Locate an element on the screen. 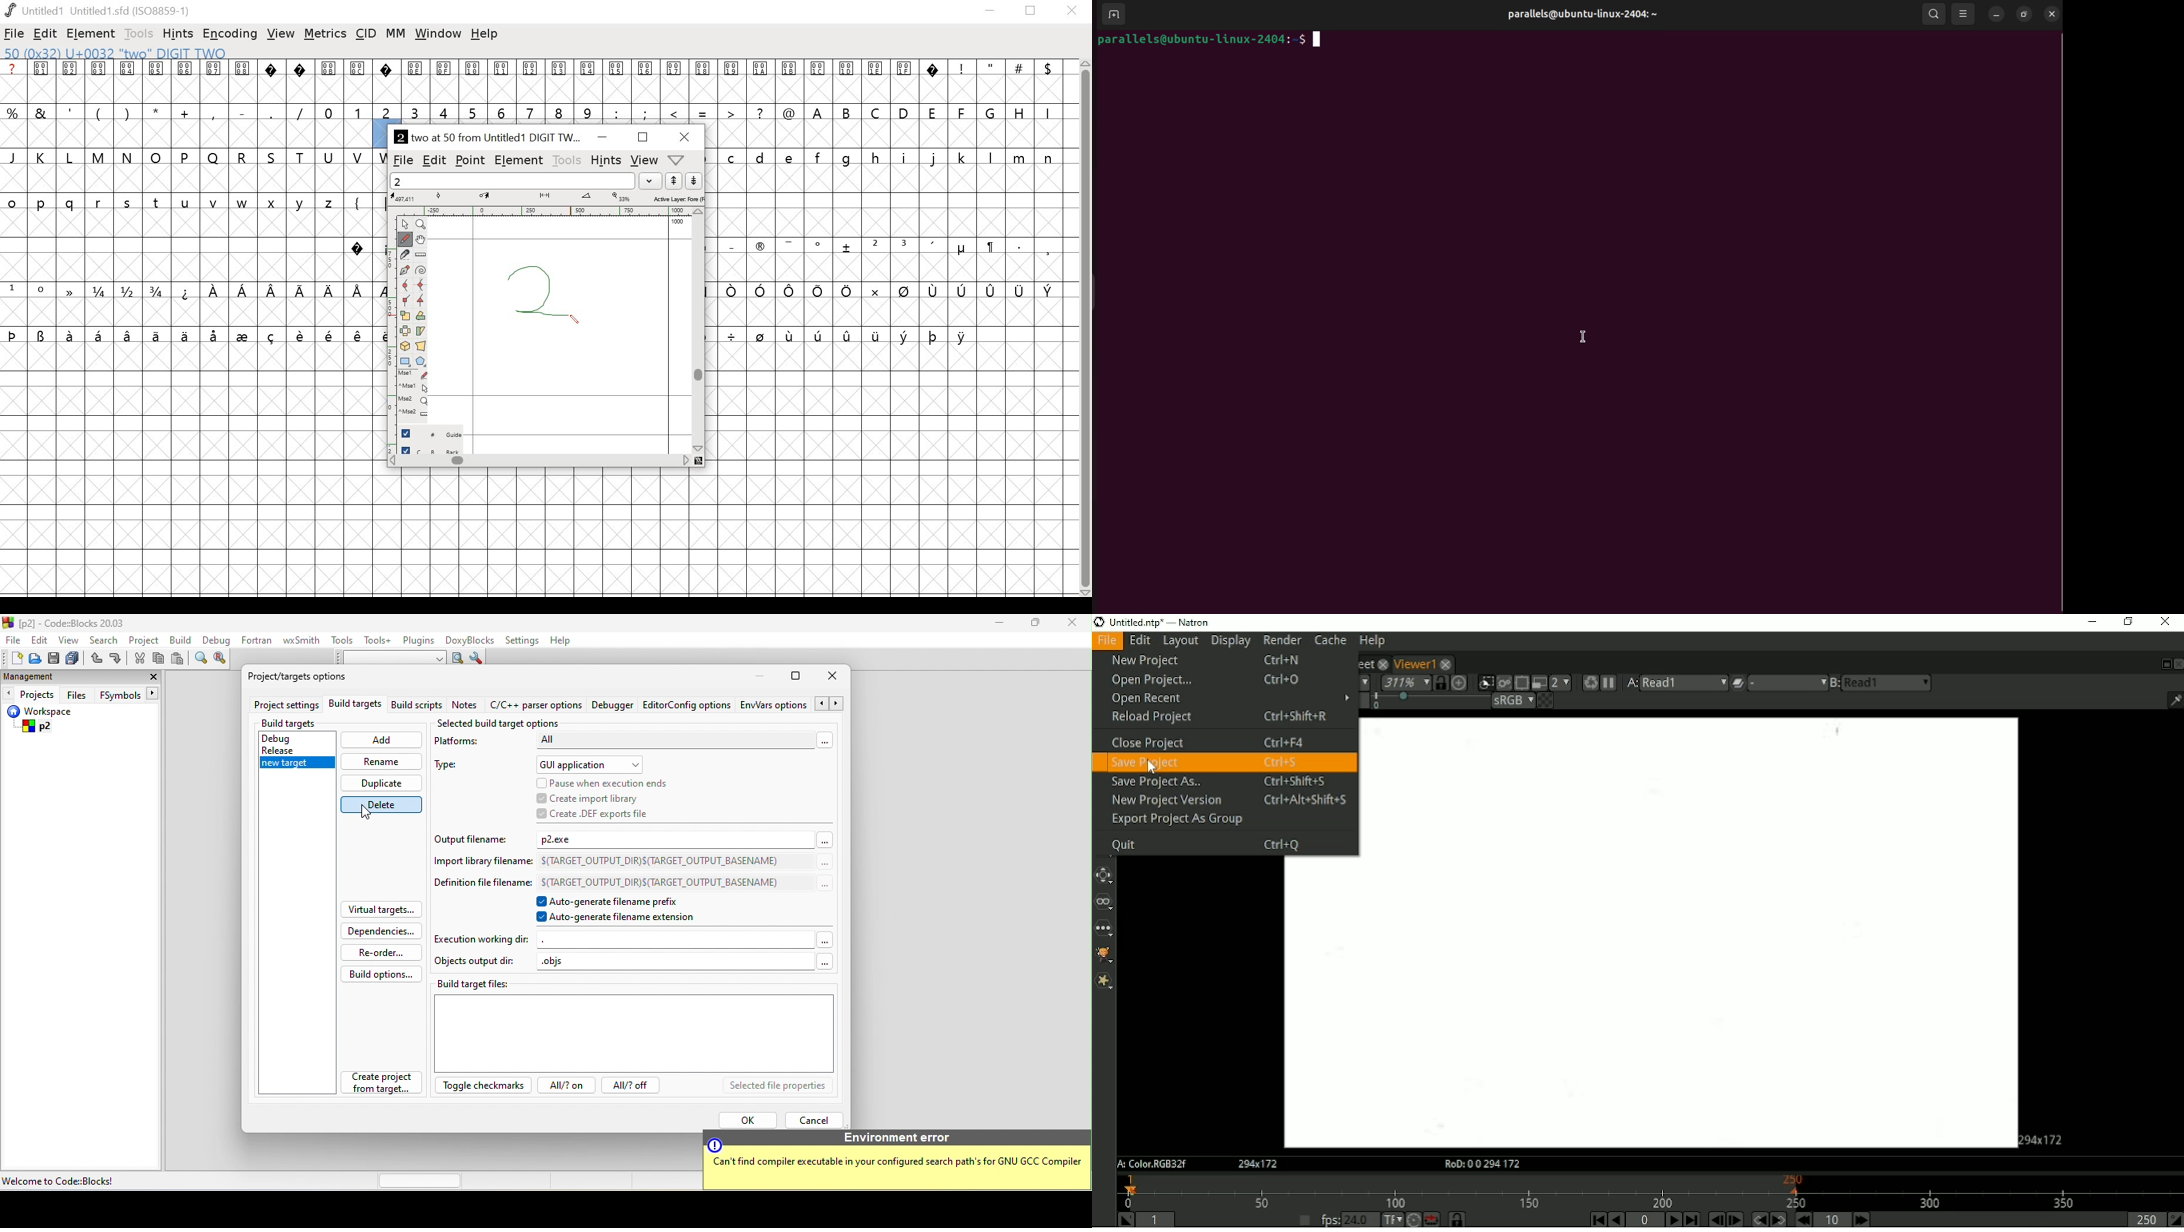 The image size is (2184, 1232). spiro is located at coordinates (420, 271).